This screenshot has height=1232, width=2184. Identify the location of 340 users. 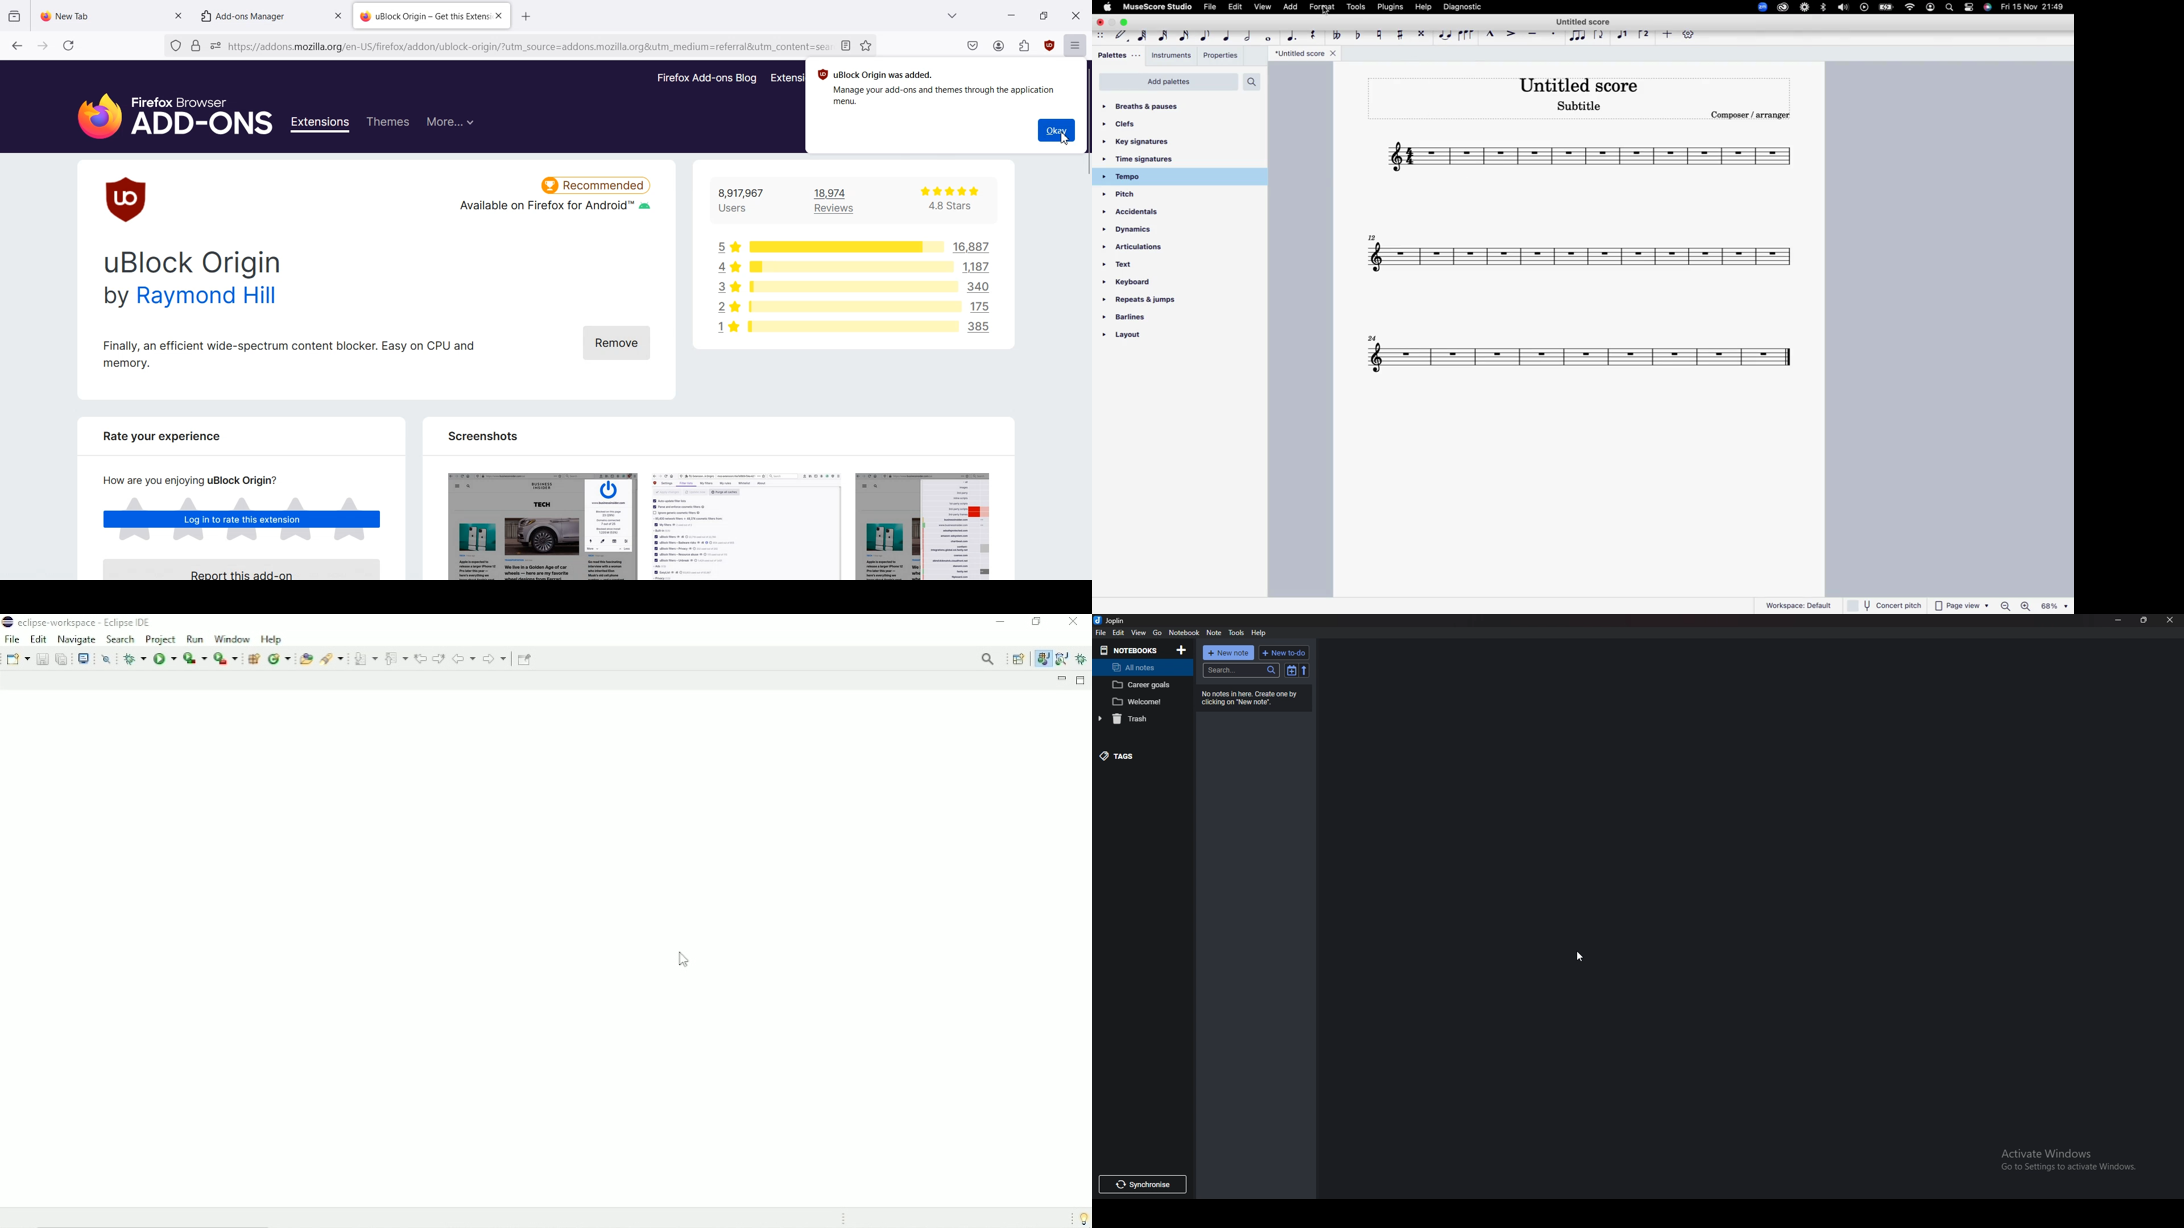
(982, 287).